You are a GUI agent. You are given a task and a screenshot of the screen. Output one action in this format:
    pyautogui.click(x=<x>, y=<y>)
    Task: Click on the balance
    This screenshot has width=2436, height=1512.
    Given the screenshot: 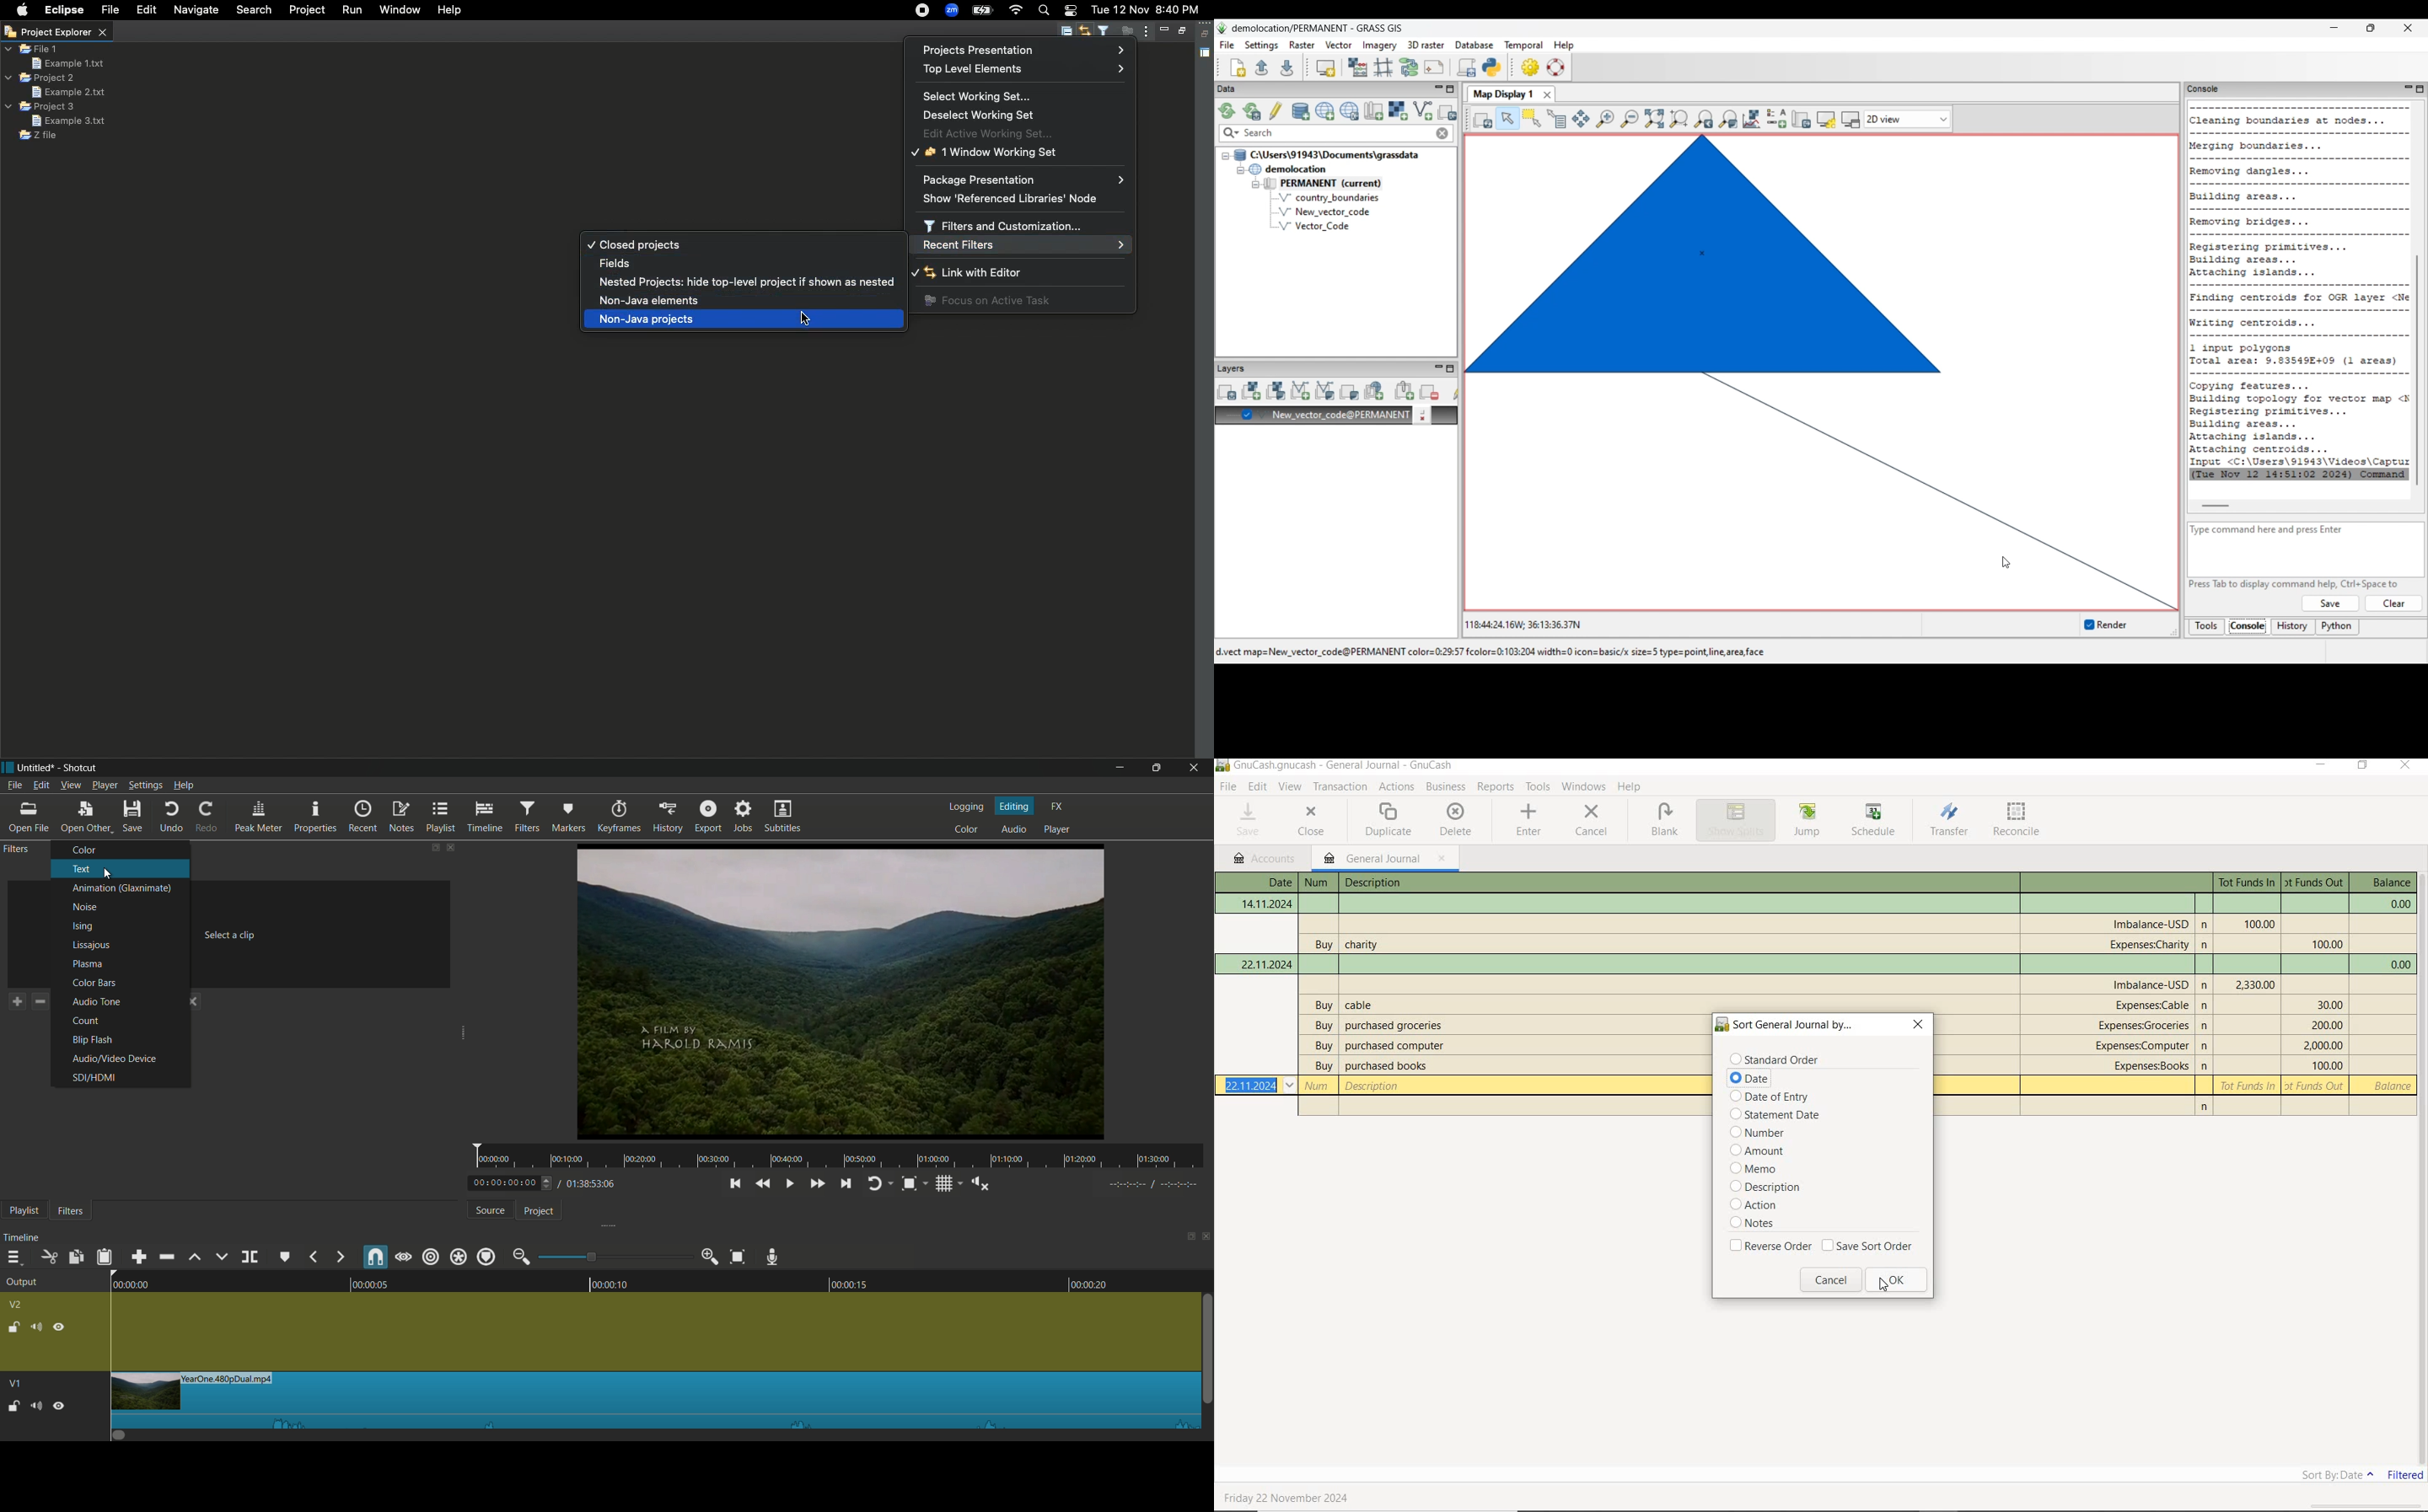 What is the action you would take?
    pyautogui.click(x=2388, y=884)
    